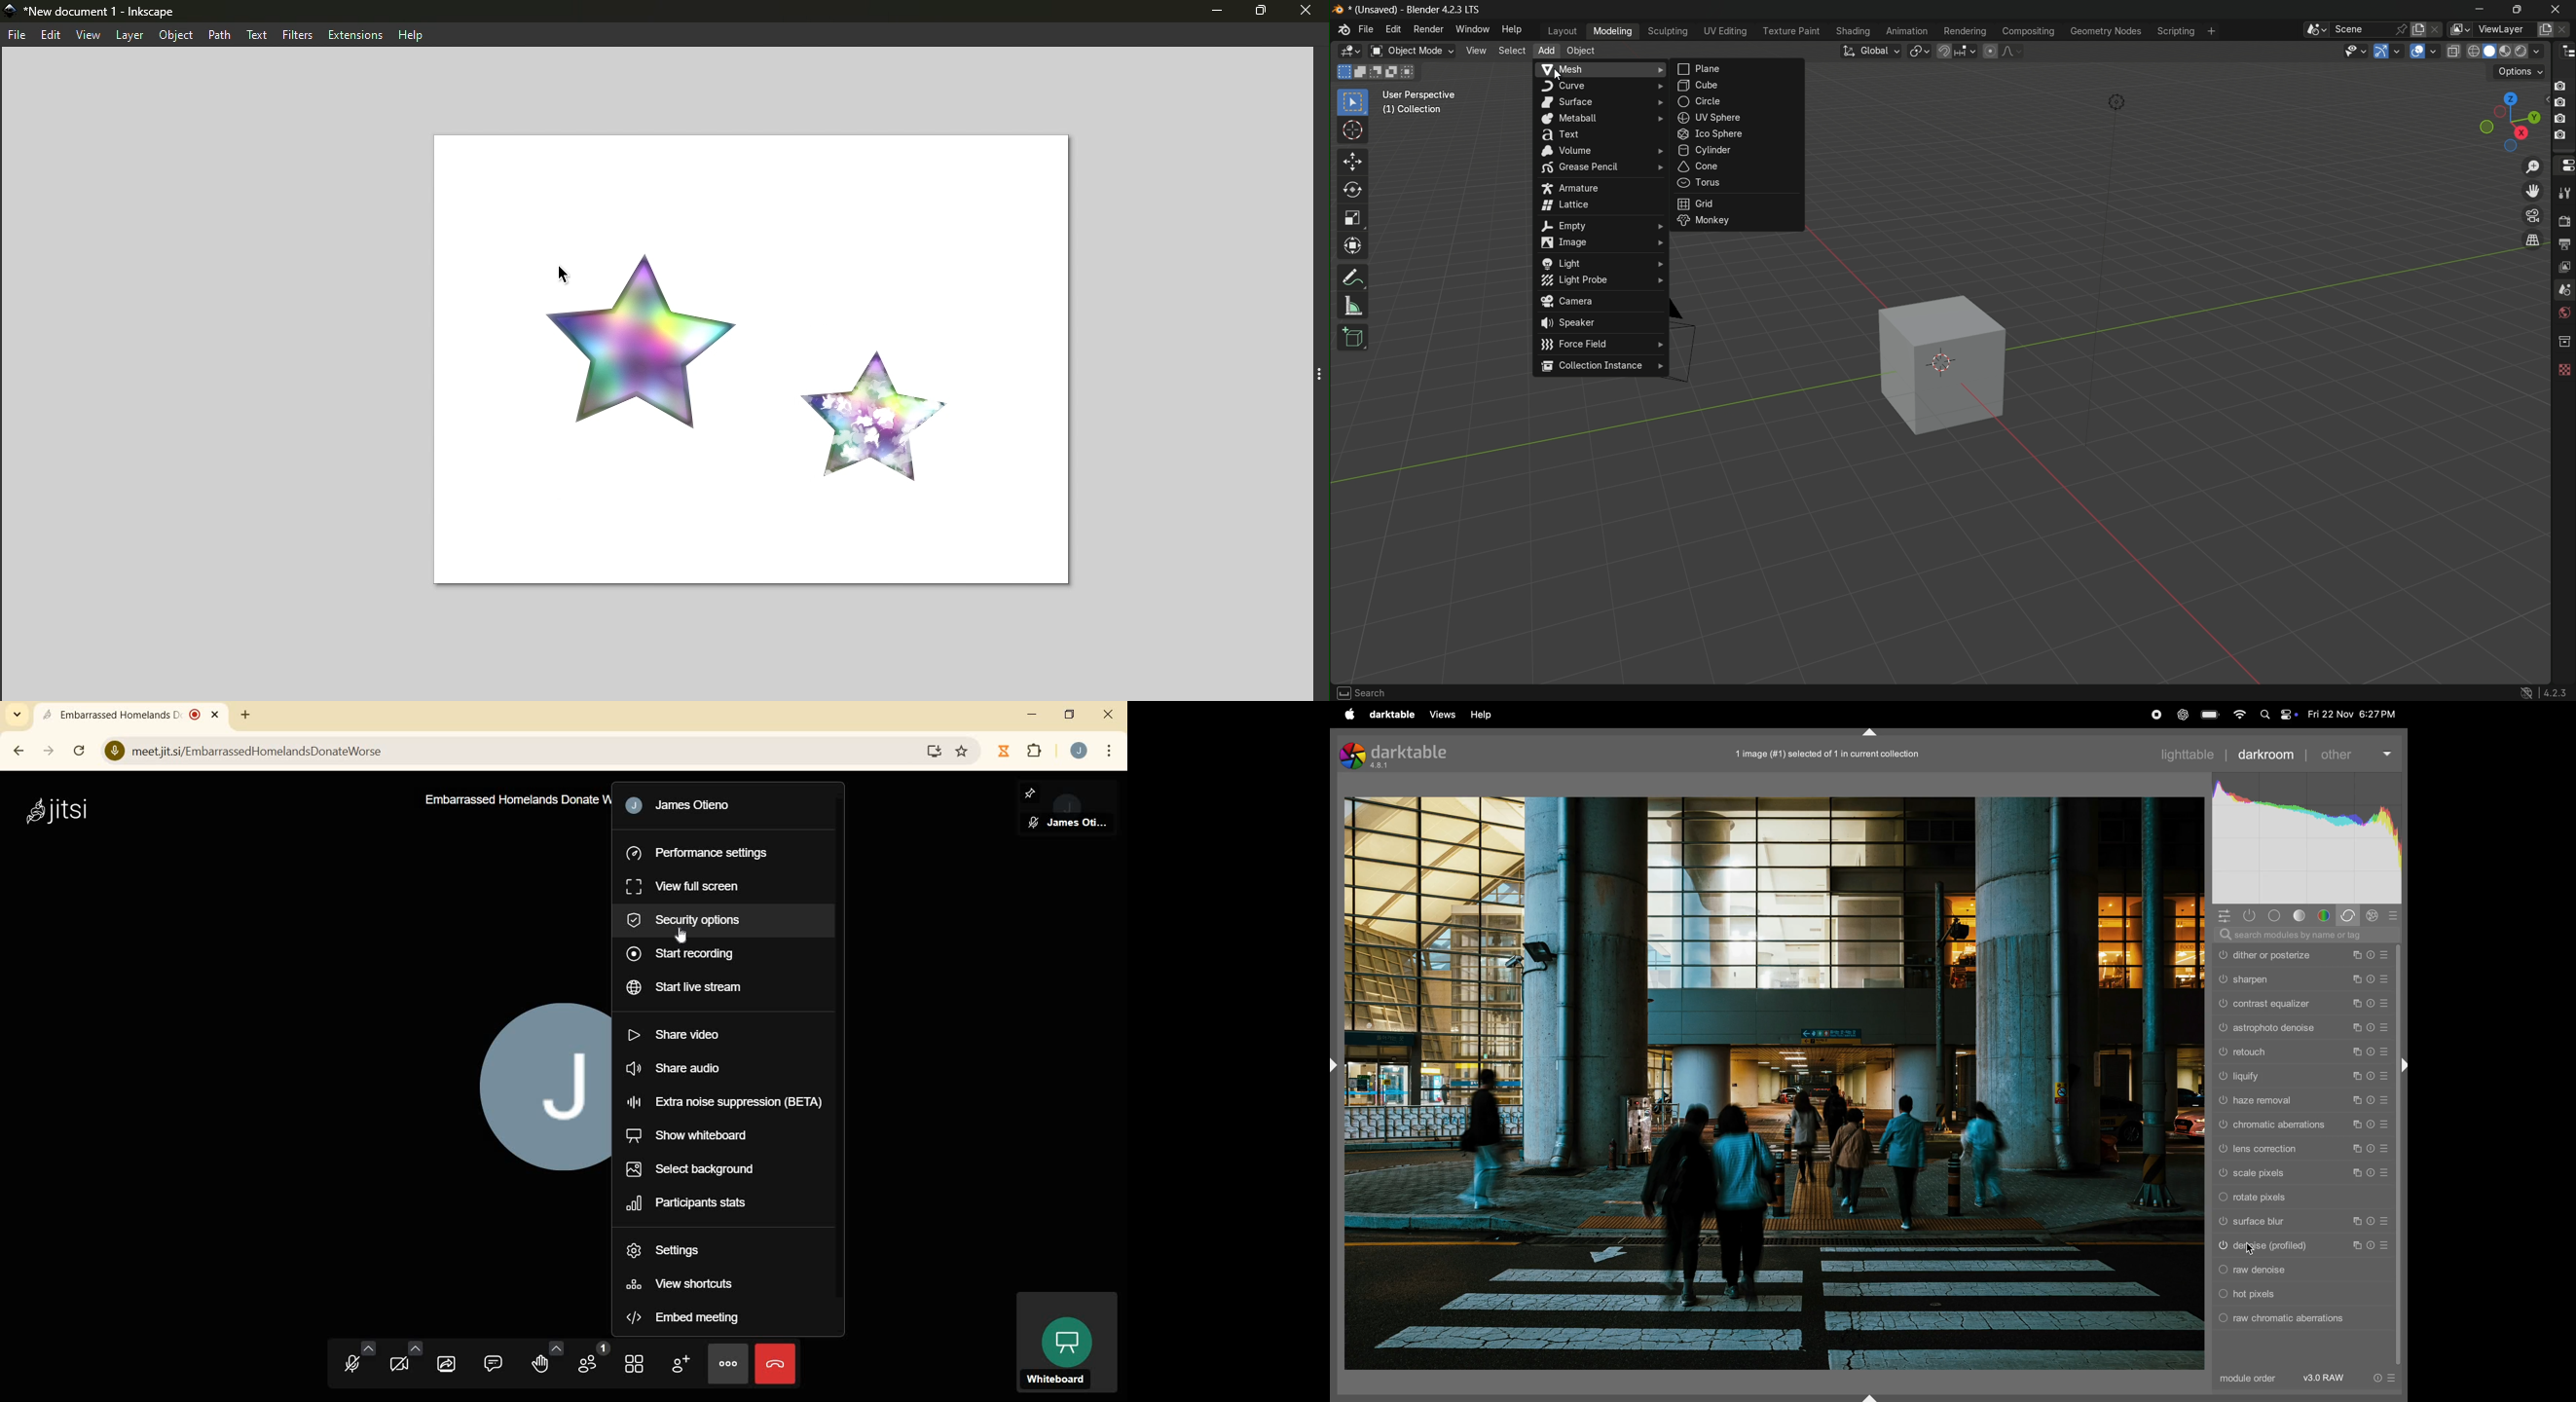 This screenshot has height=1428, width=2576. I want to click on apple widgets, so click(2288, 715).